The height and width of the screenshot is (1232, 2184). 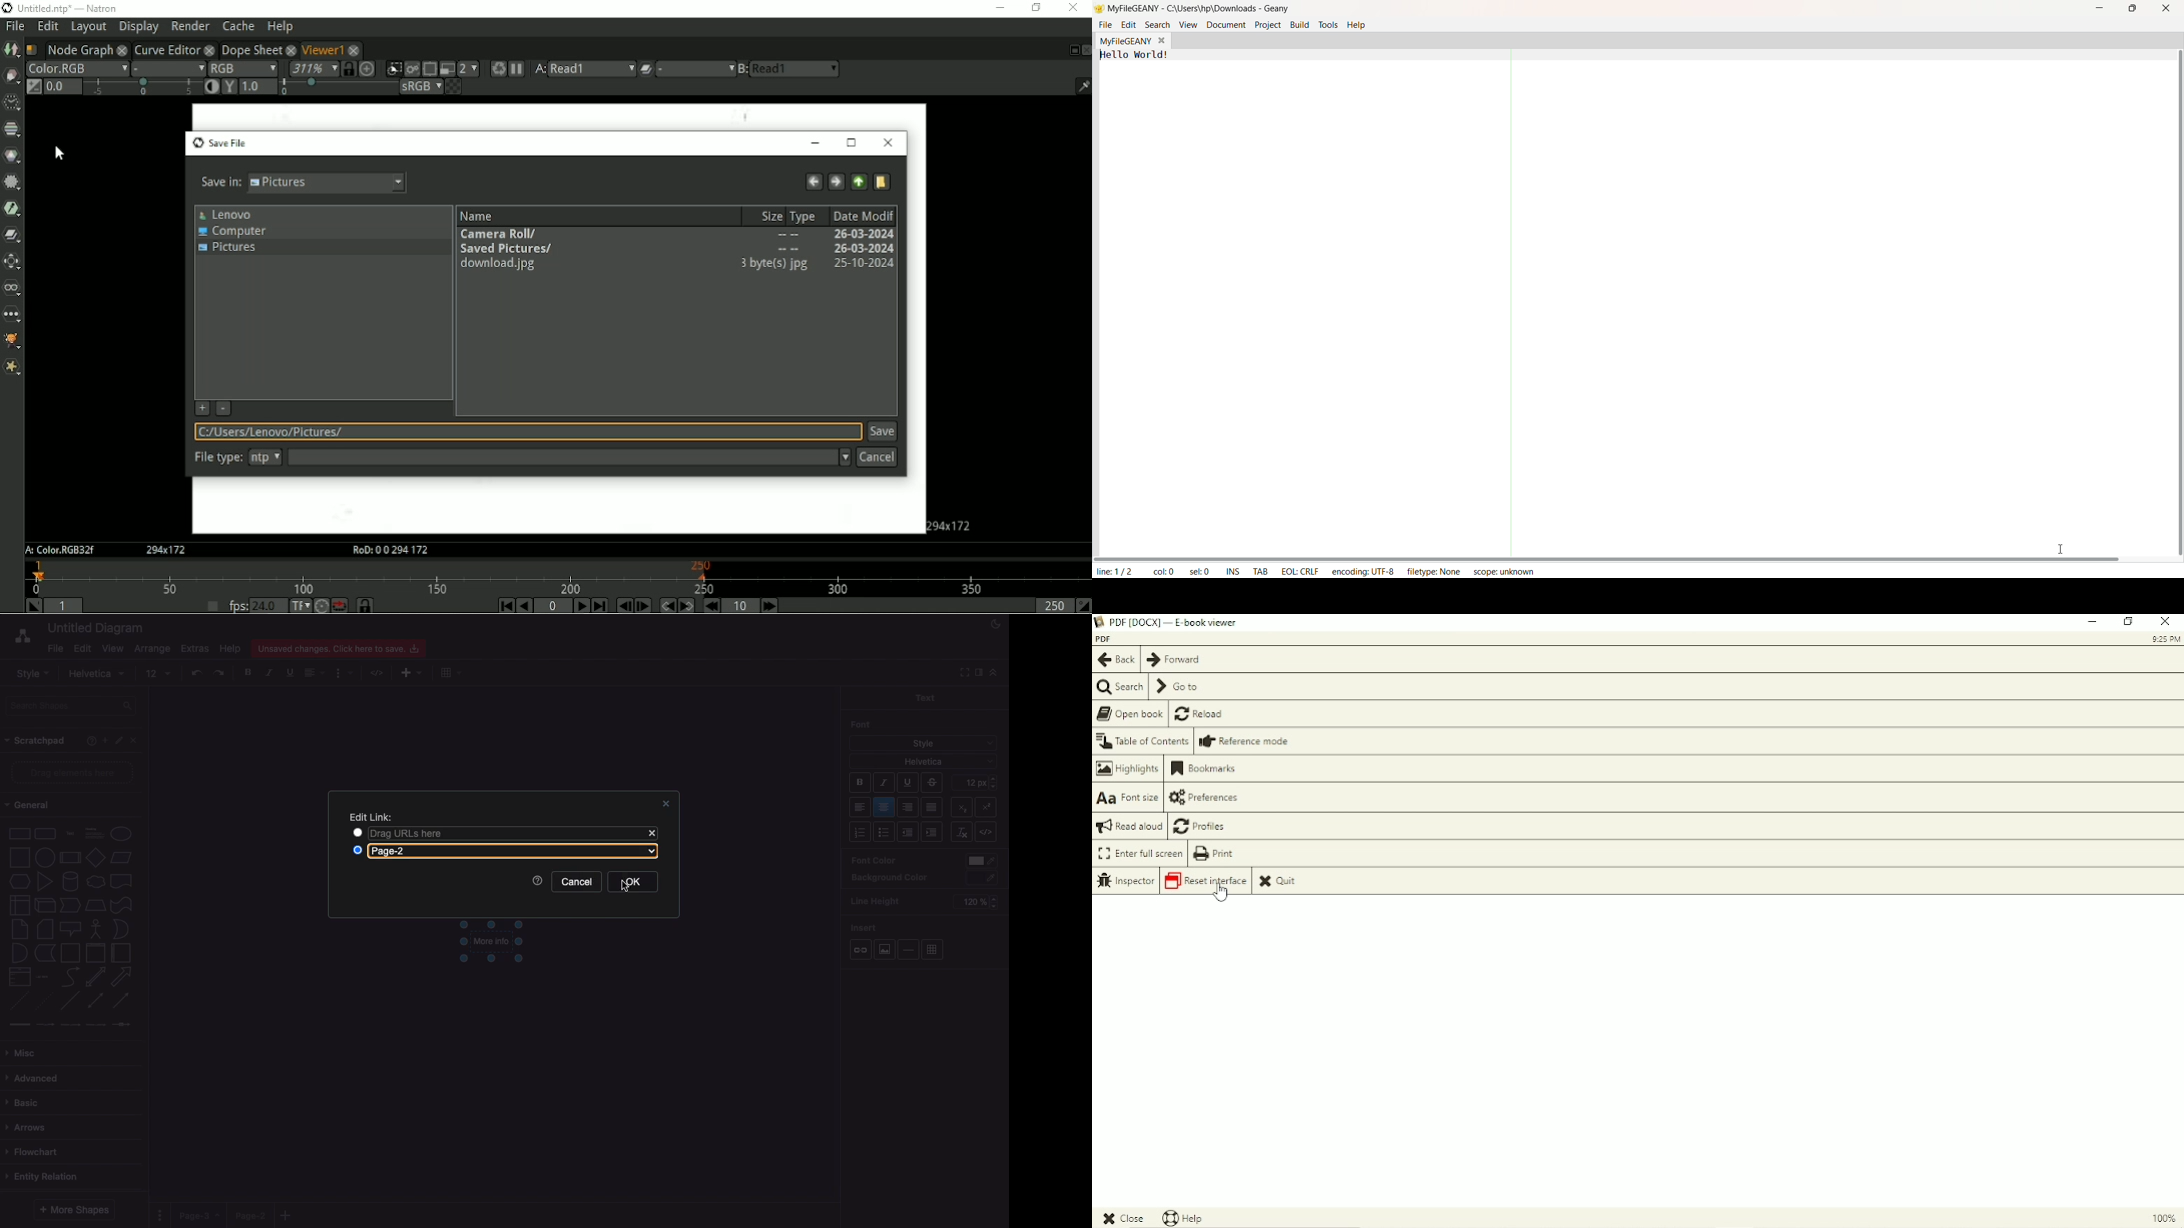 What do you see at coordinates (95, 906) in the screenshot?
I see `trapezoid` at bounding box center [95, 906].